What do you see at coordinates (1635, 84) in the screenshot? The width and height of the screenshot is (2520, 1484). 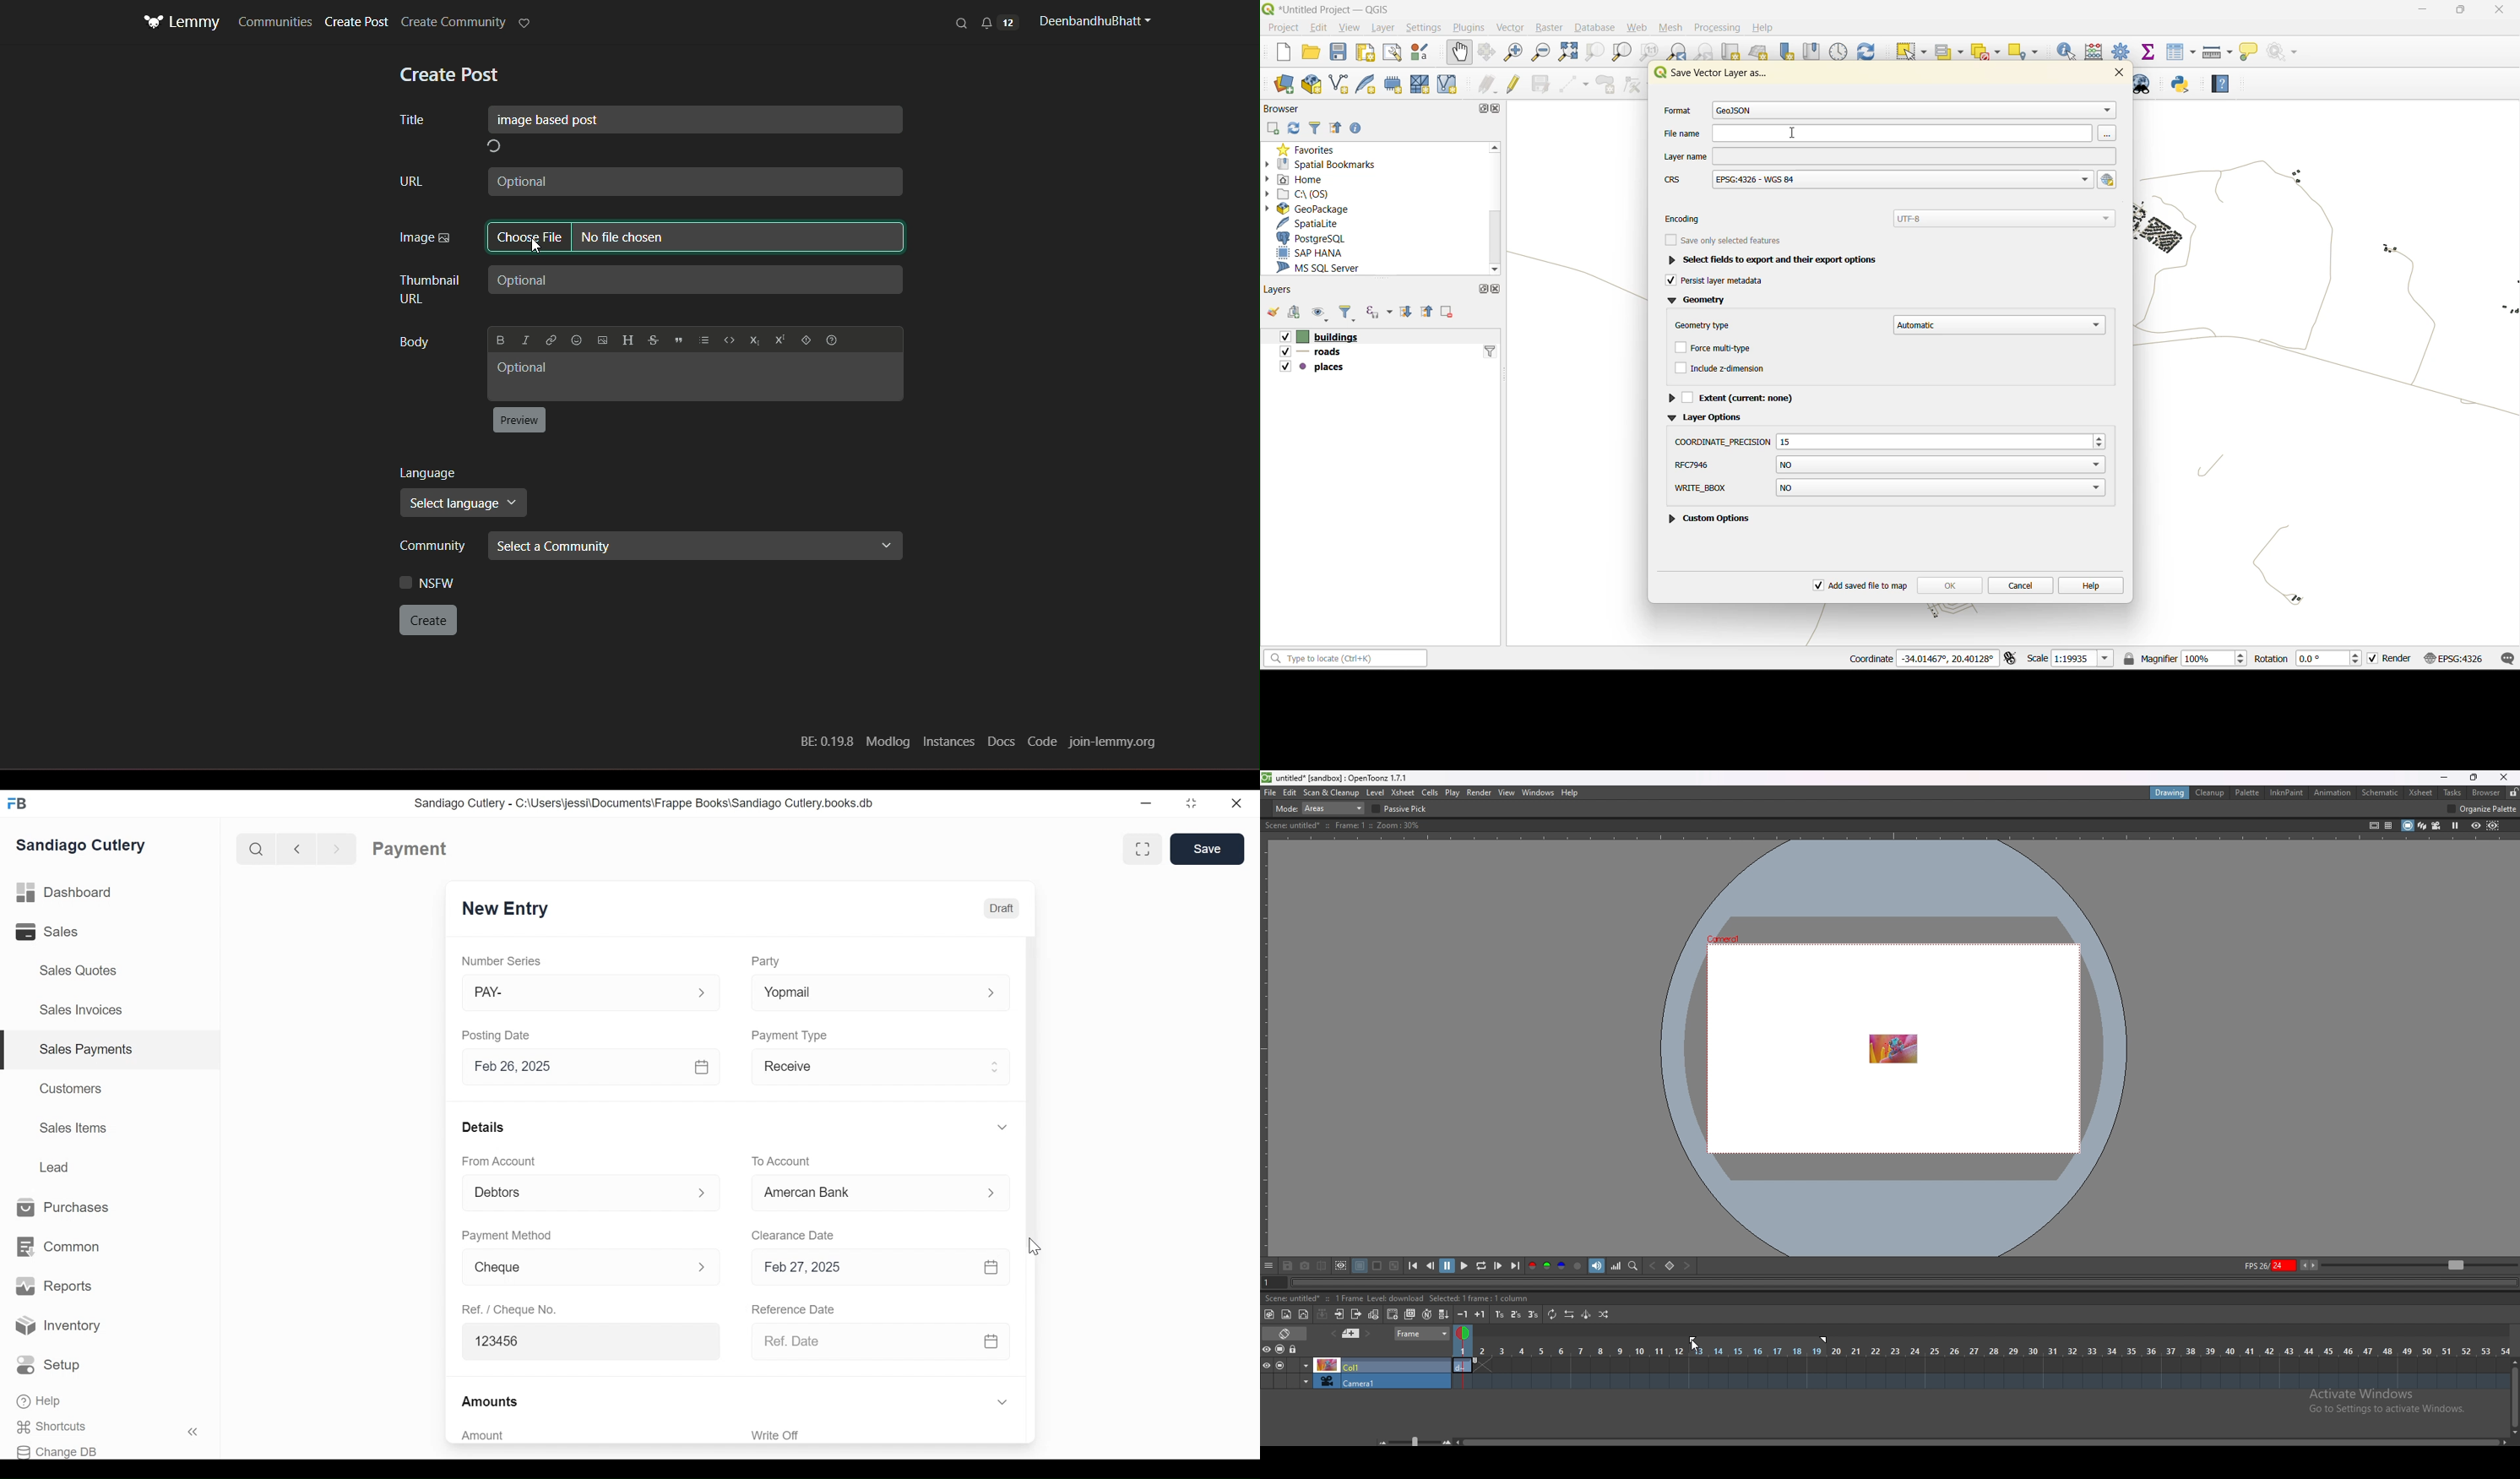 I see `vertex tools` at bounding box center [1635, 84].